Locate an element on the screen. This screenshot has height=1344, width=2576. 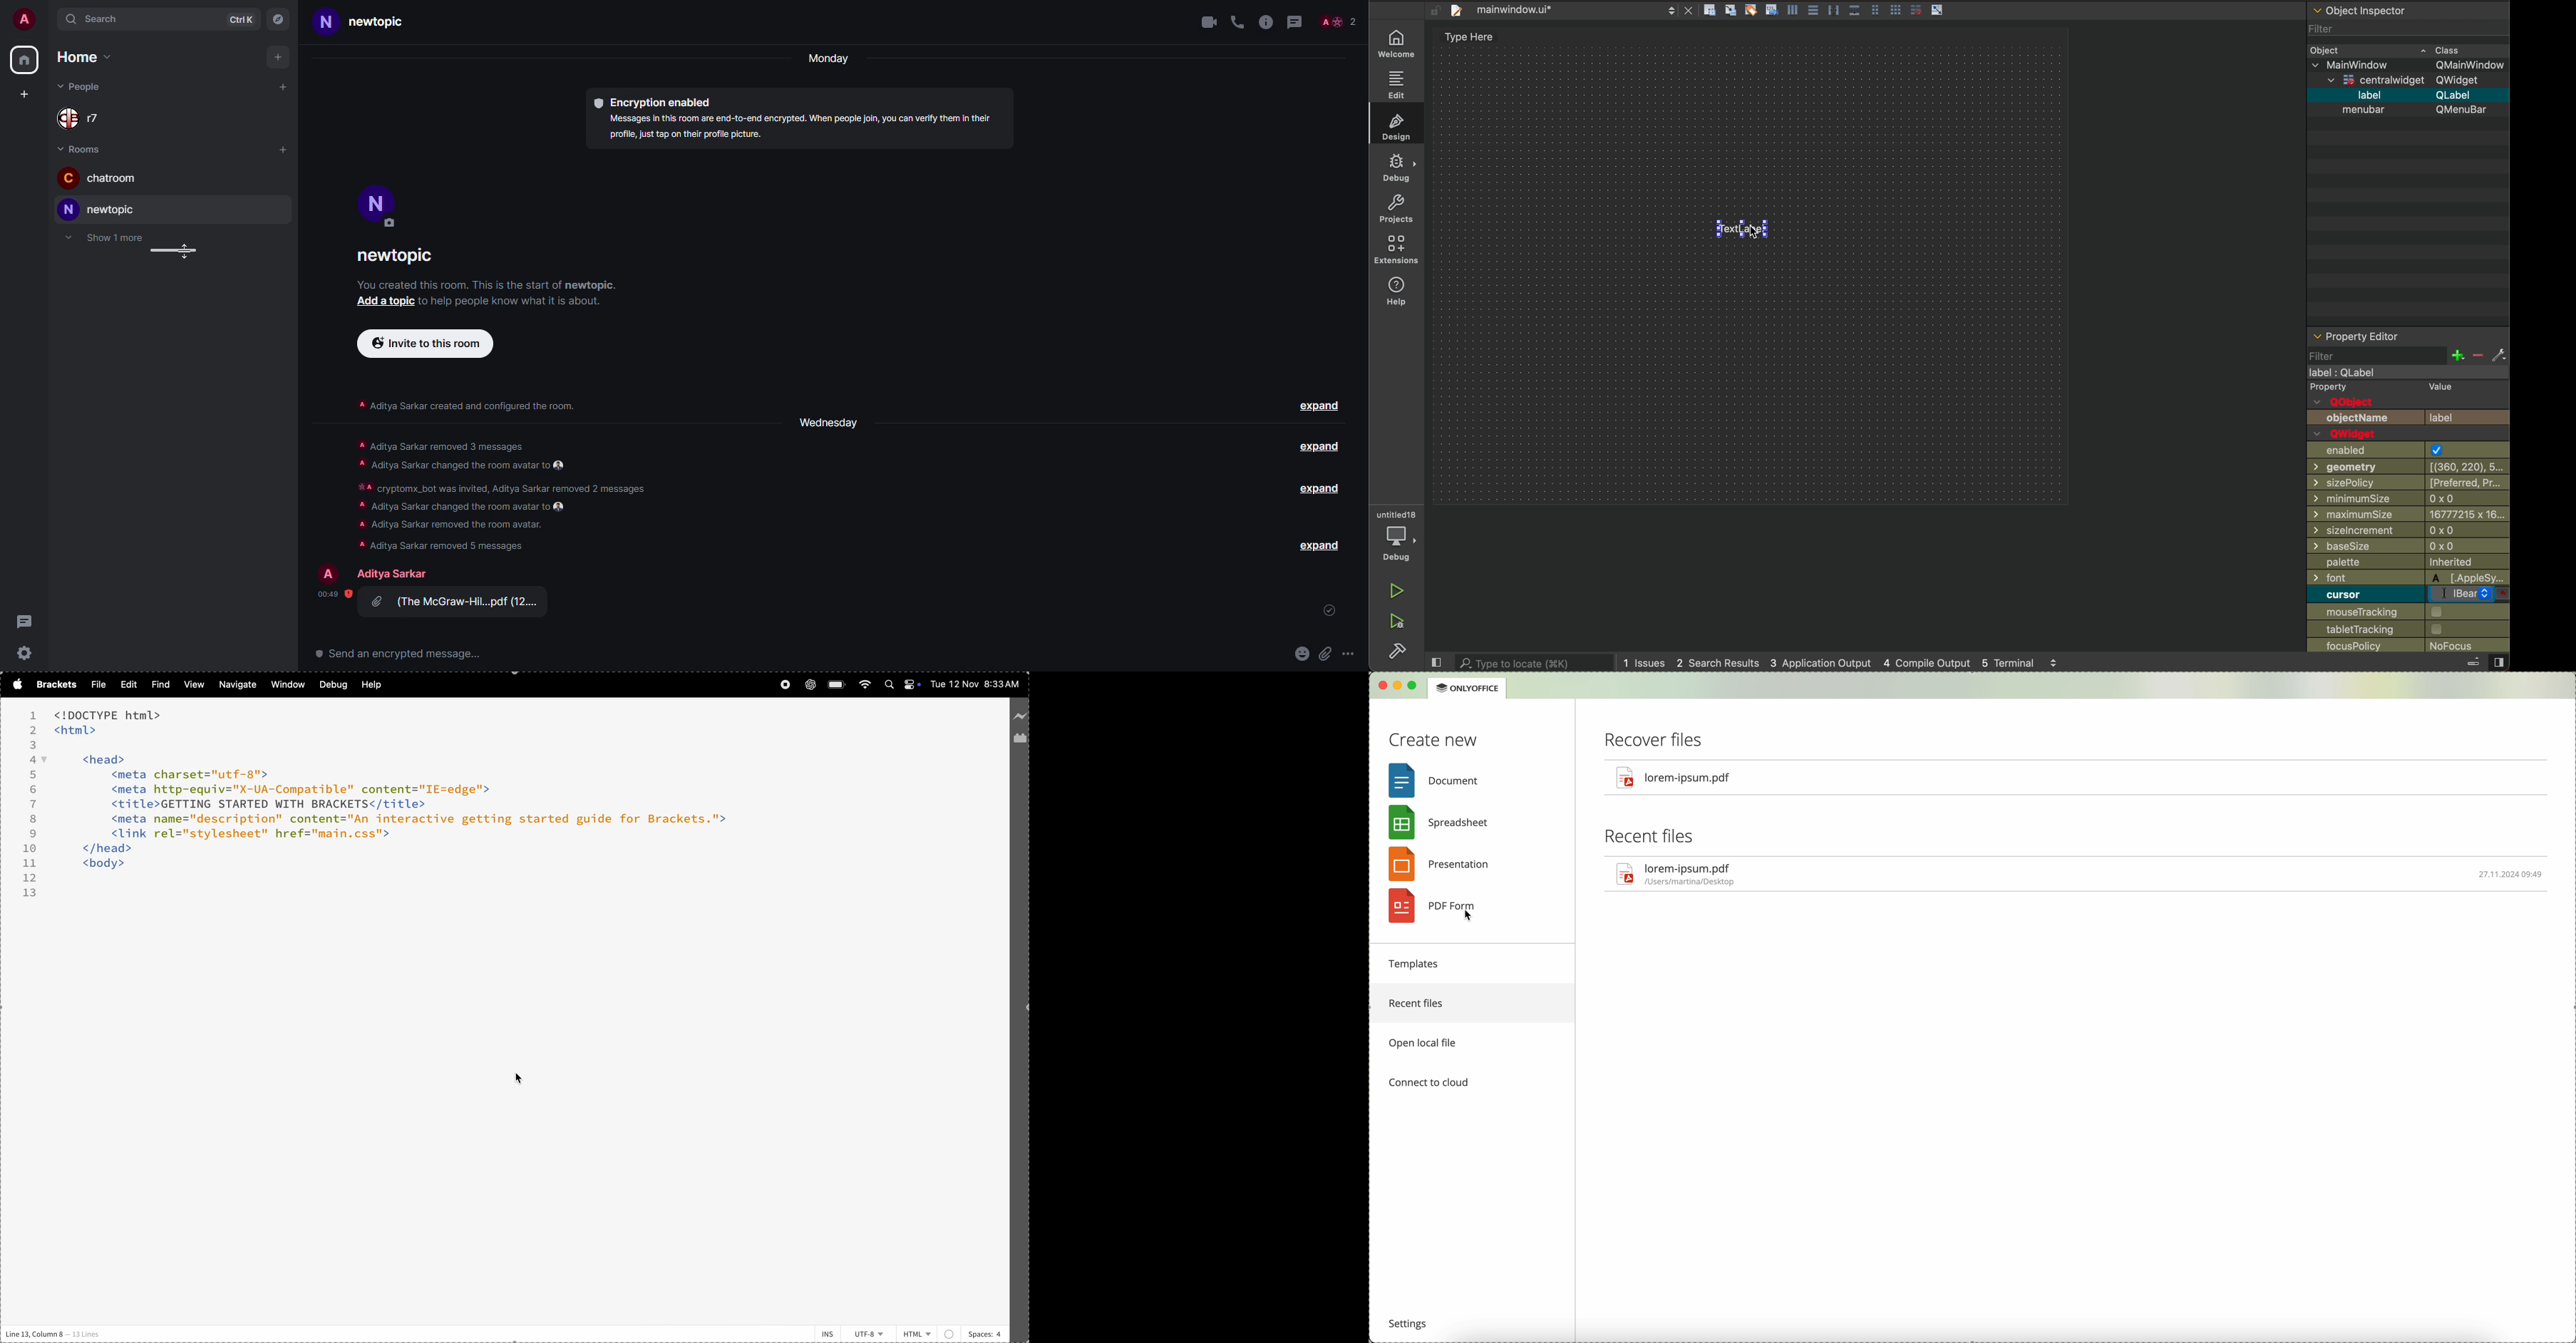
pdf file is located at coordinates (2081, 874).